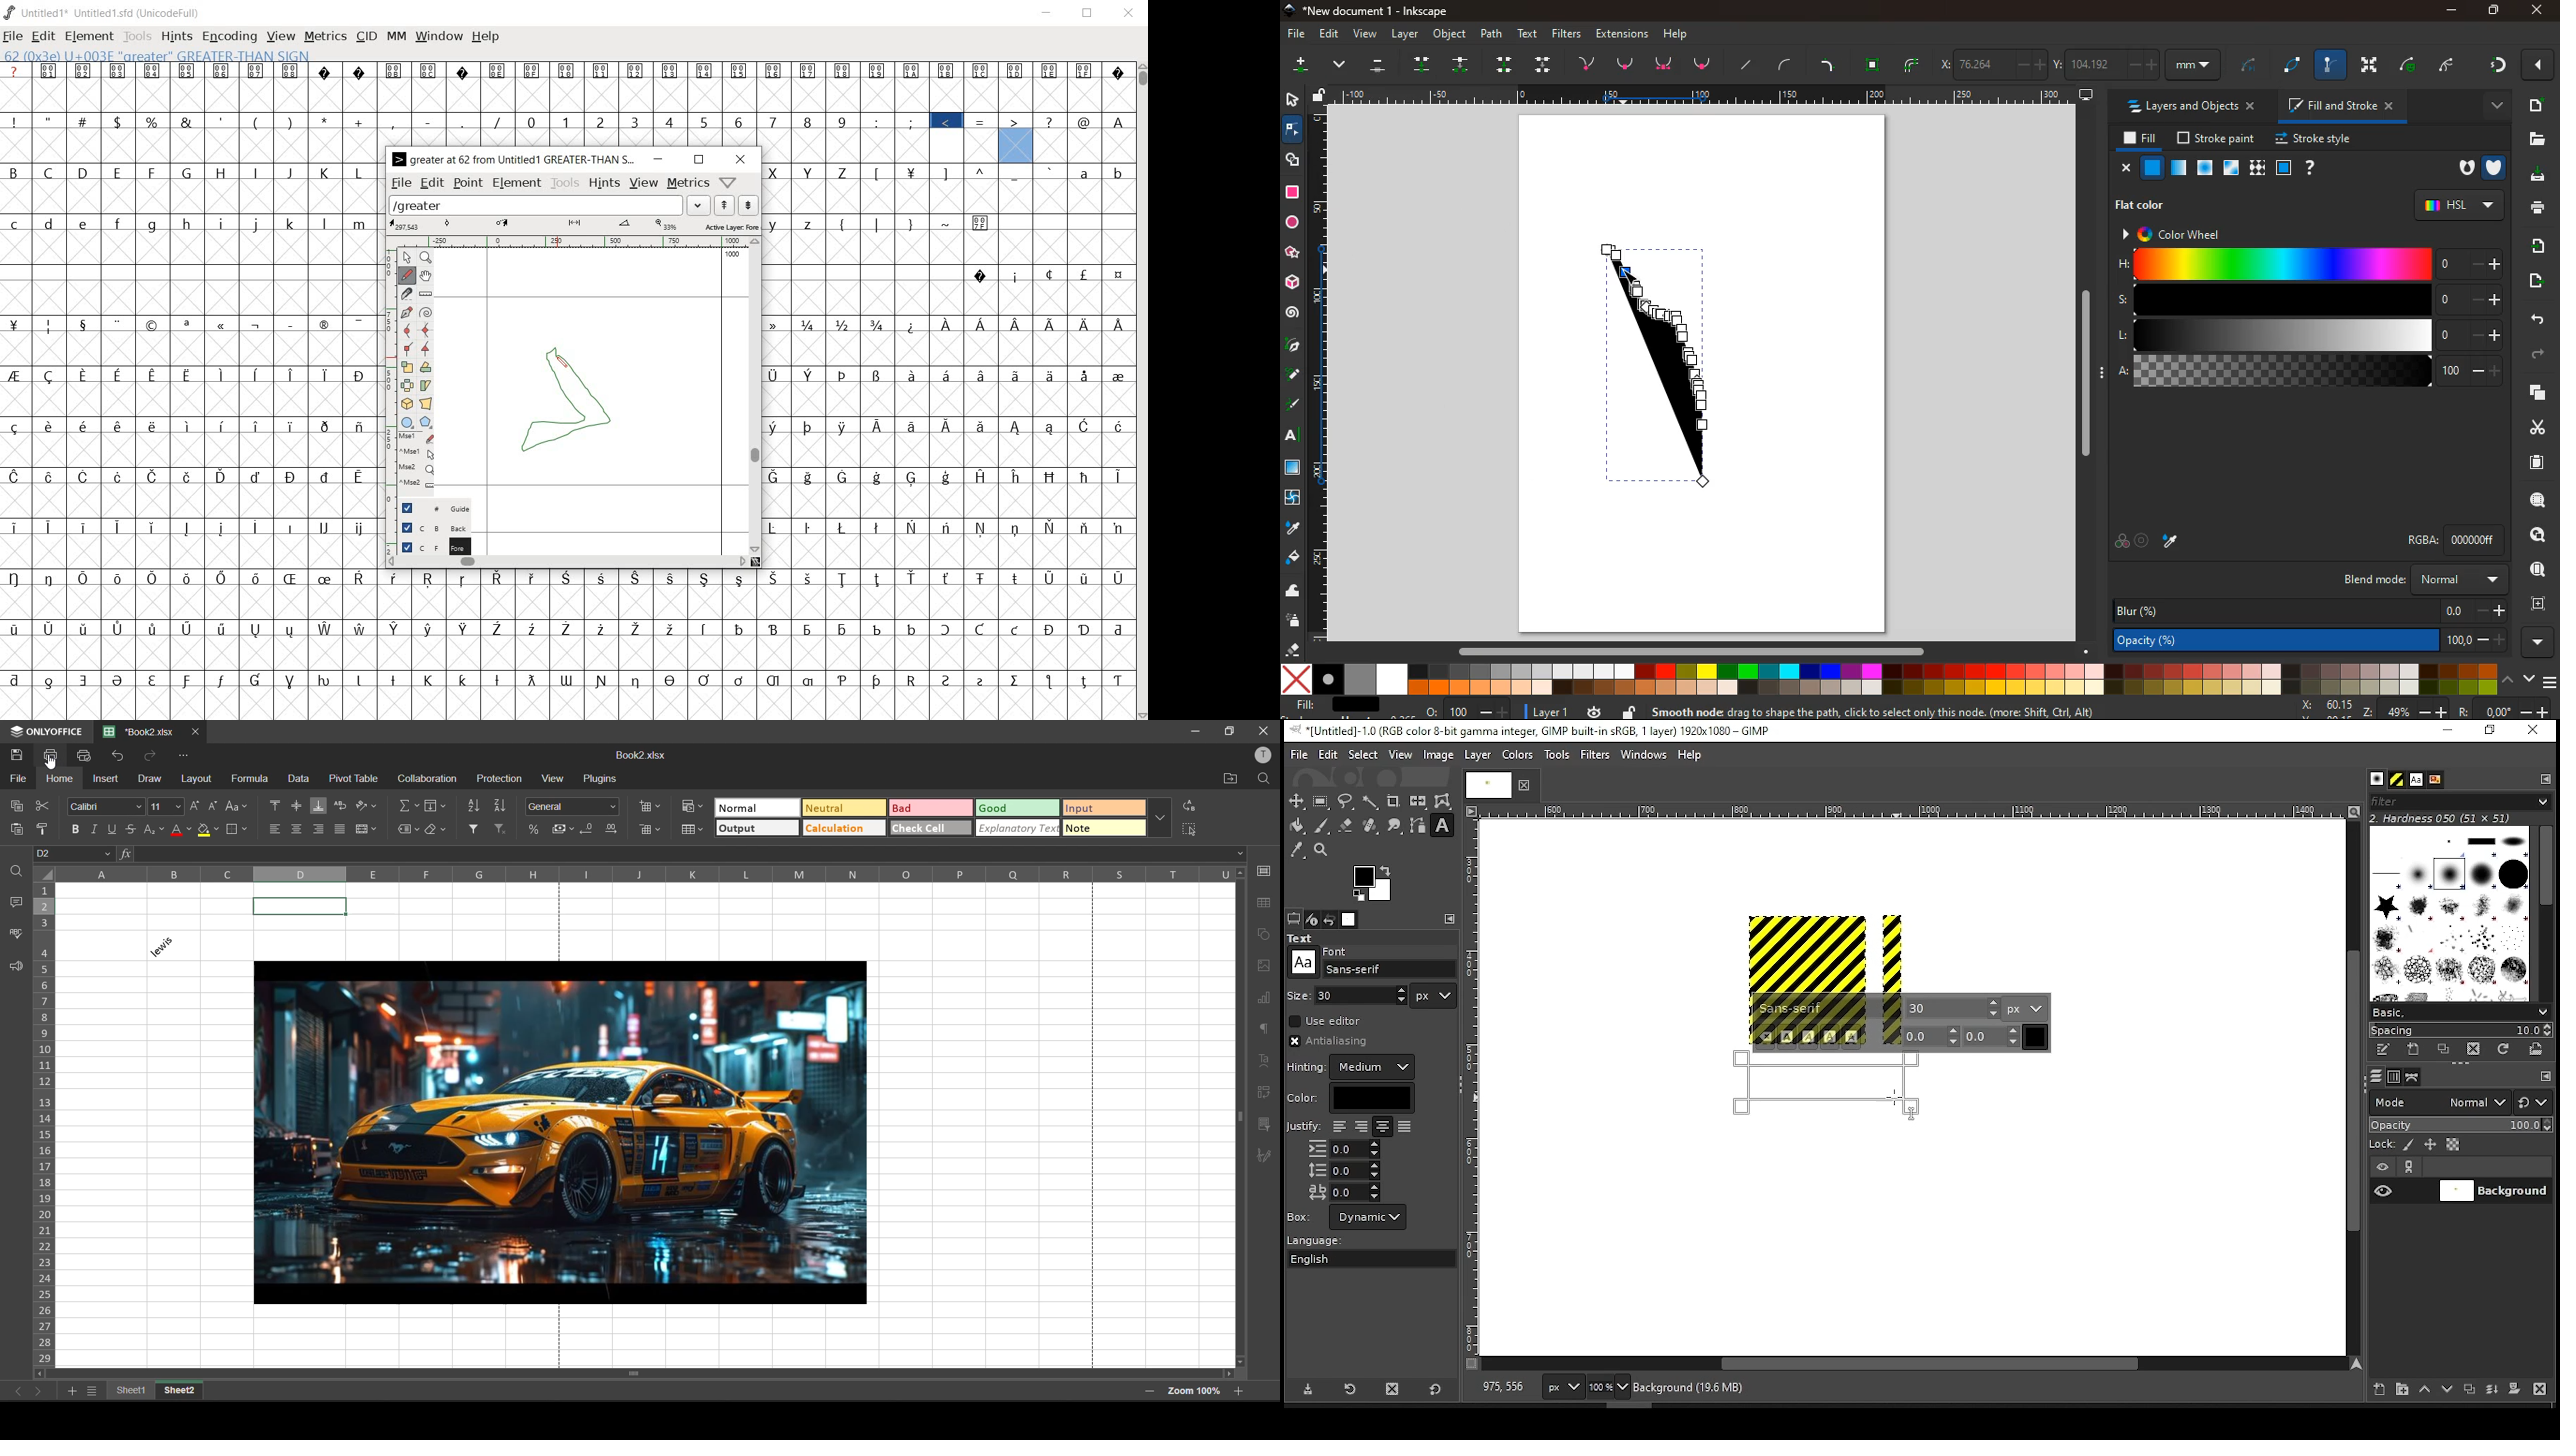 The image size is (2576, 1456). What do you see at coordinates (20, 779) in the screenshot?
I see `file` at bounding box center [20, 779].